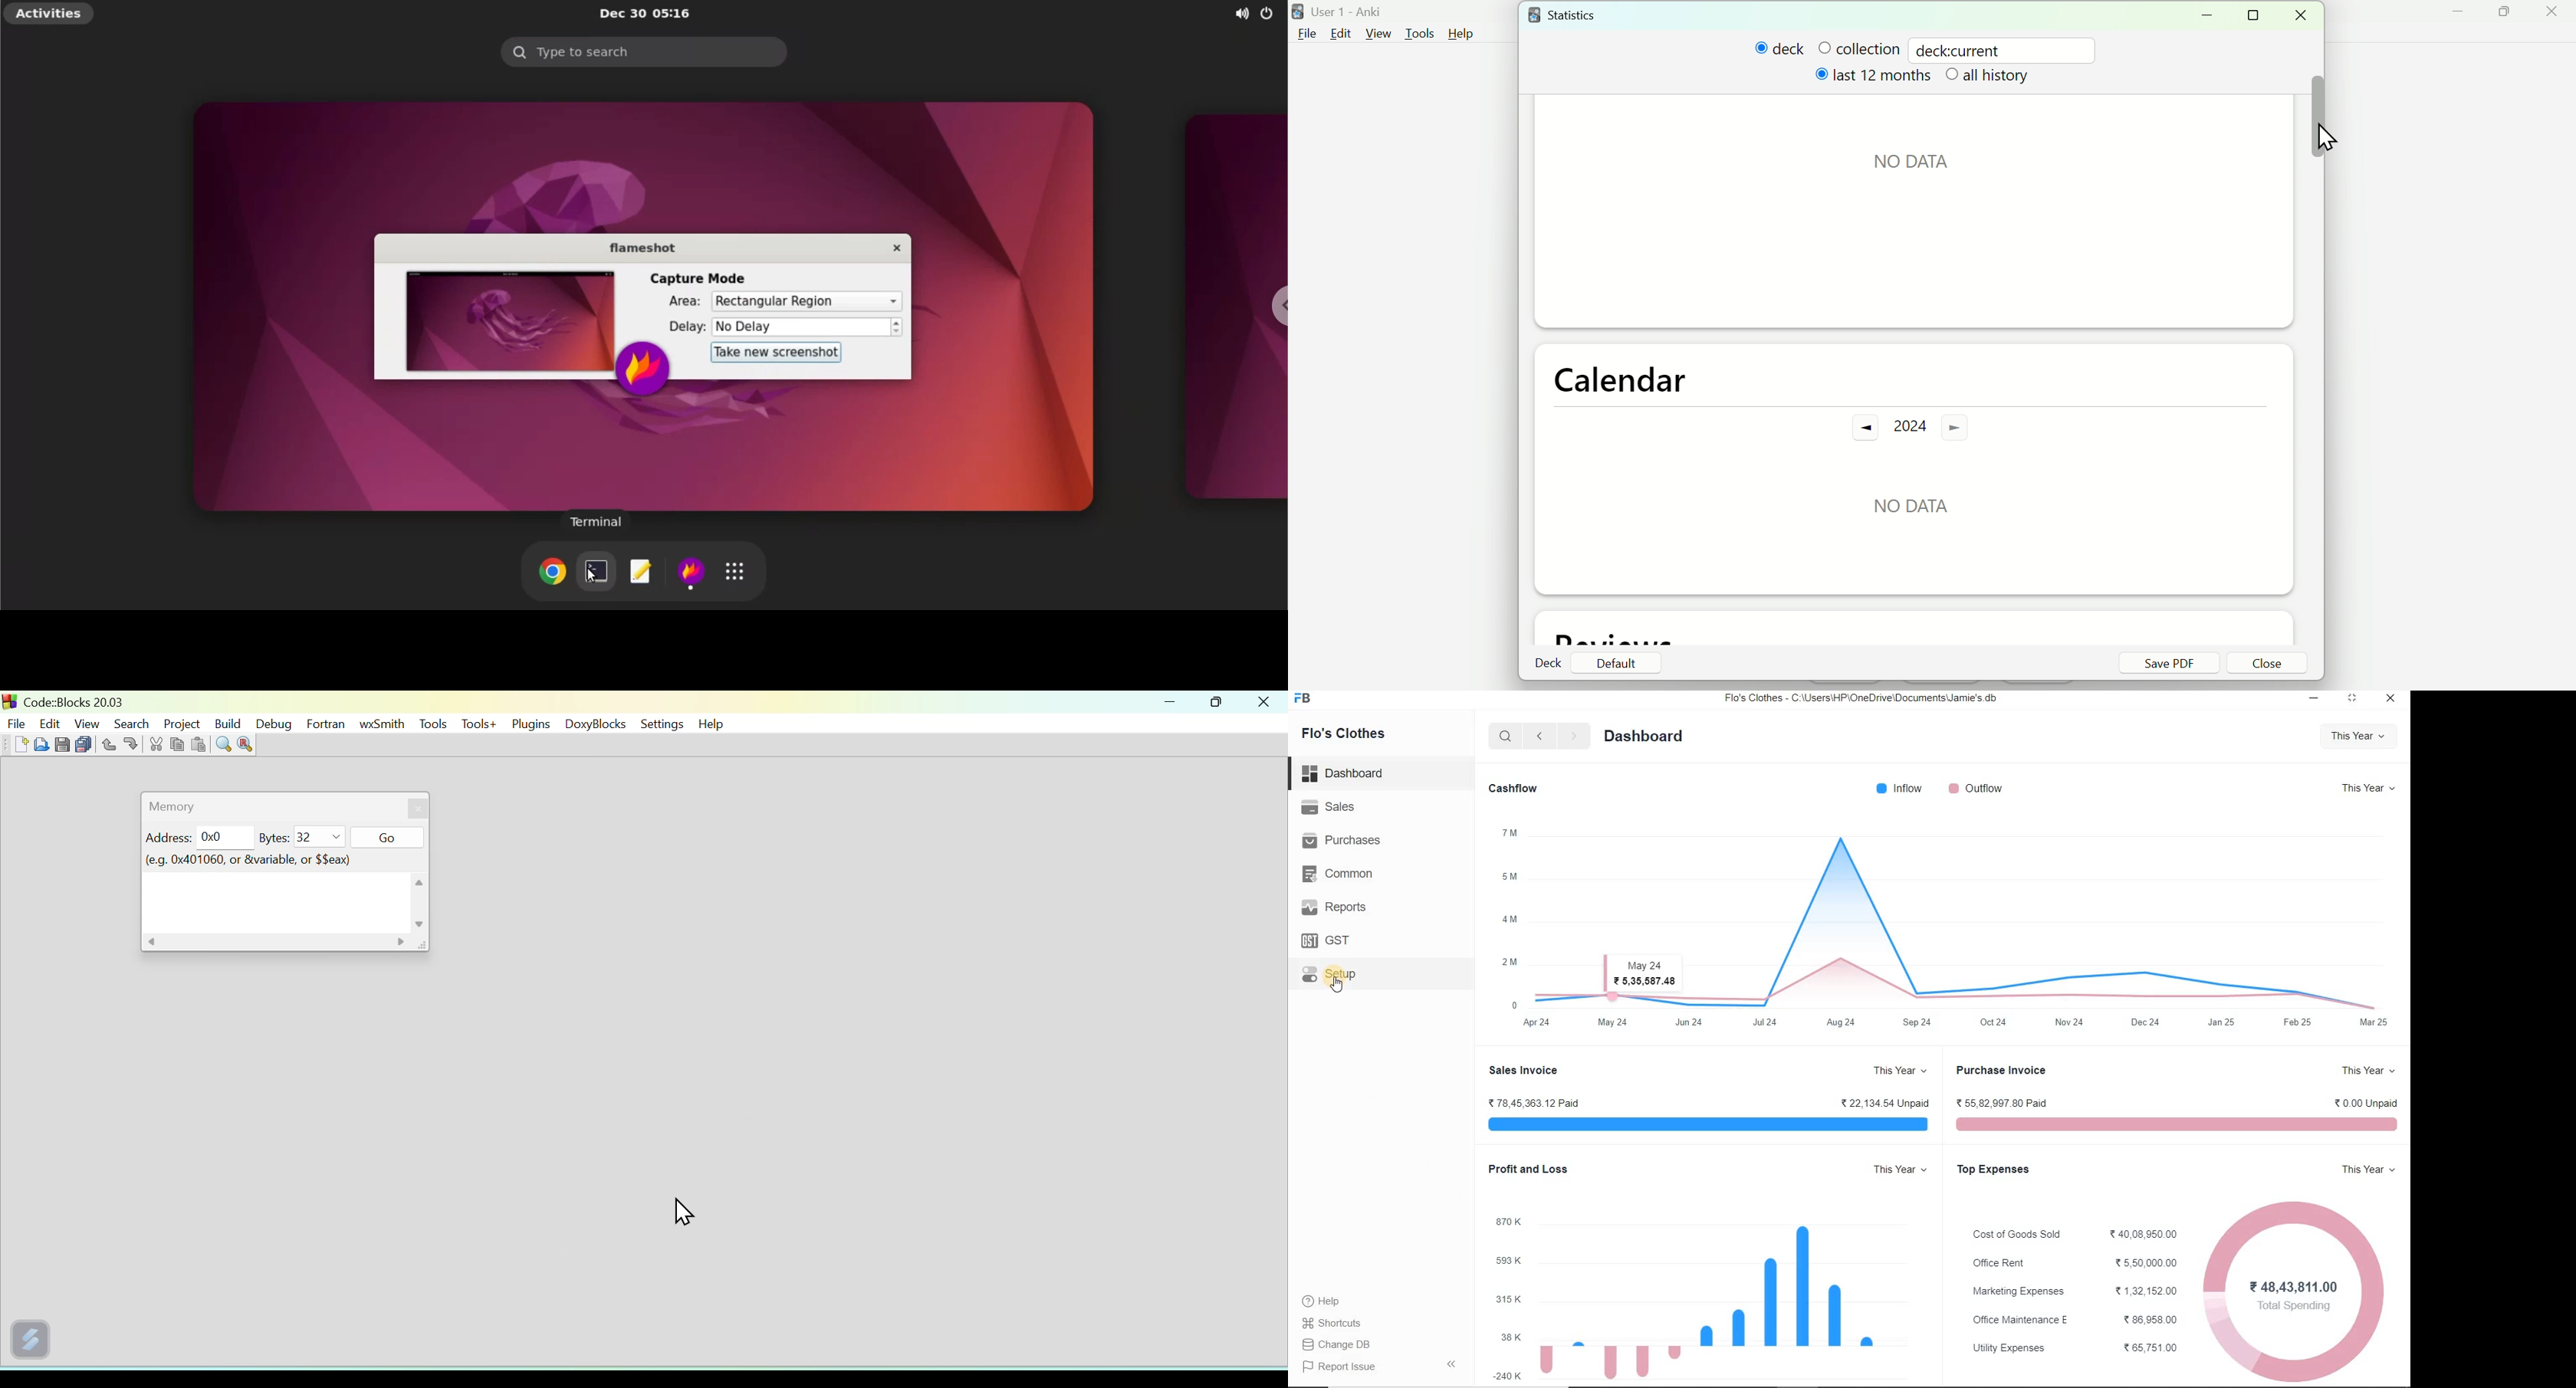 This screenshot has height=1400, width=2576. Describe the element at coordinates (1616, 663) in the screenshot. I see `Default` at that location.